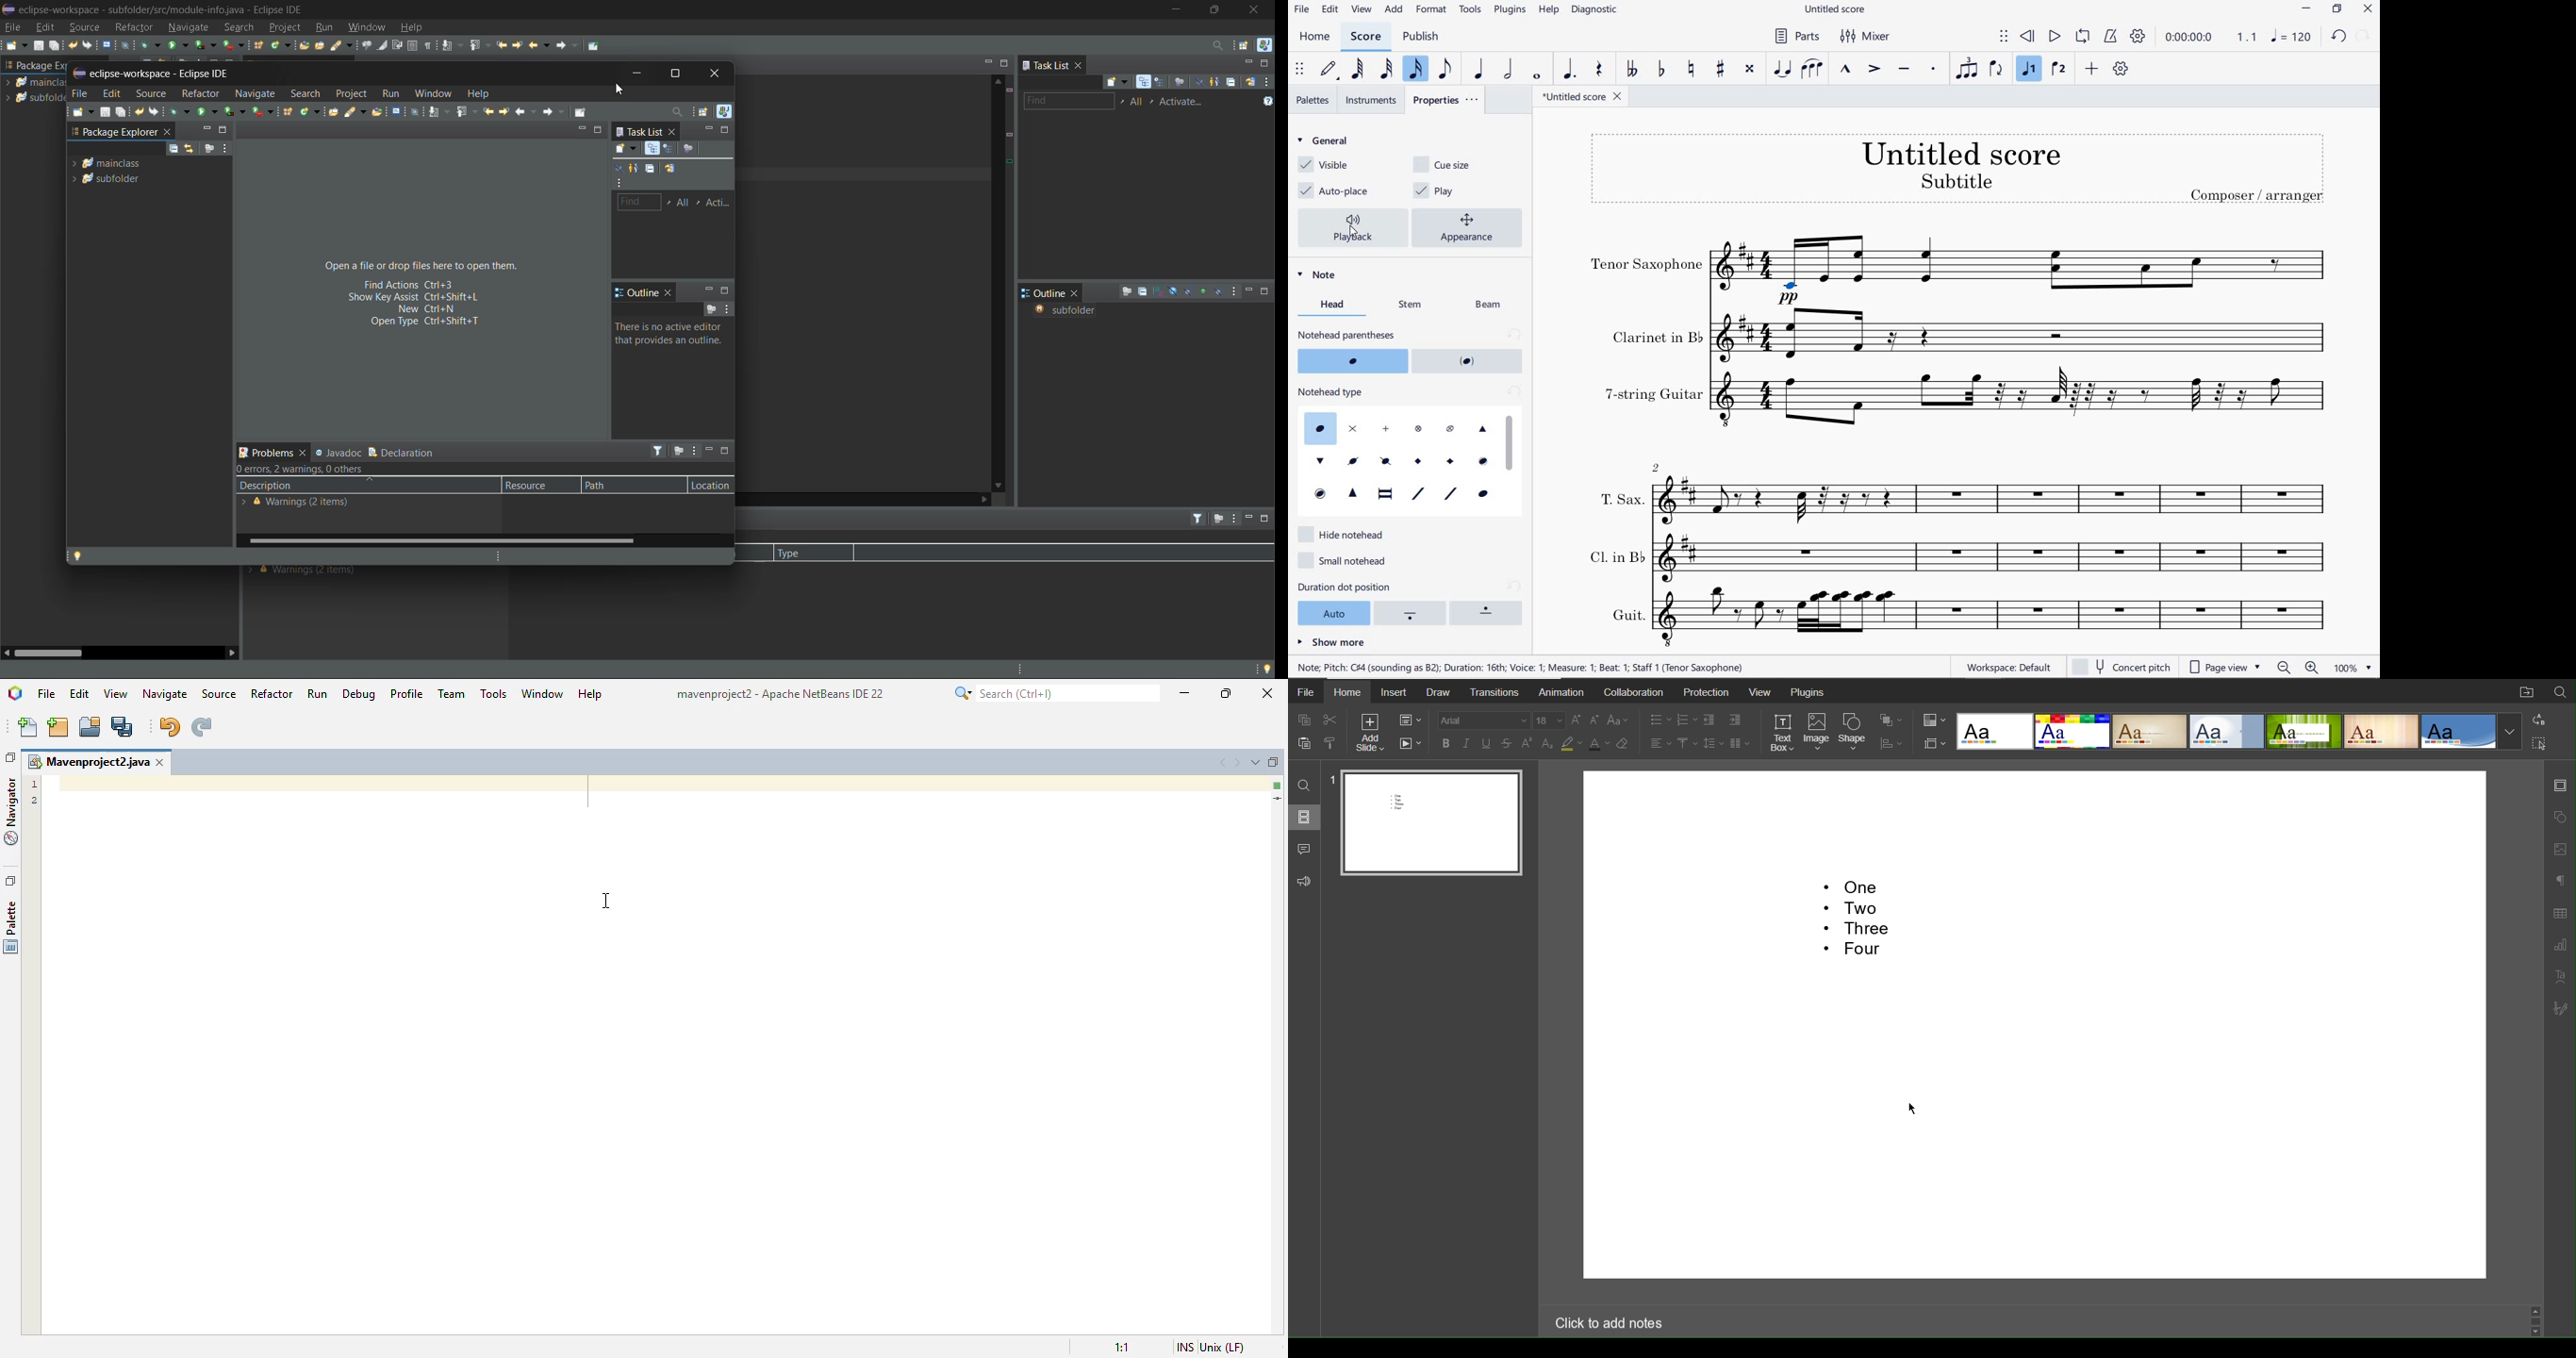 The height and width of the screenshot is (1372, 2576). I want to click on Feedback and Support, so click(1305, 880).